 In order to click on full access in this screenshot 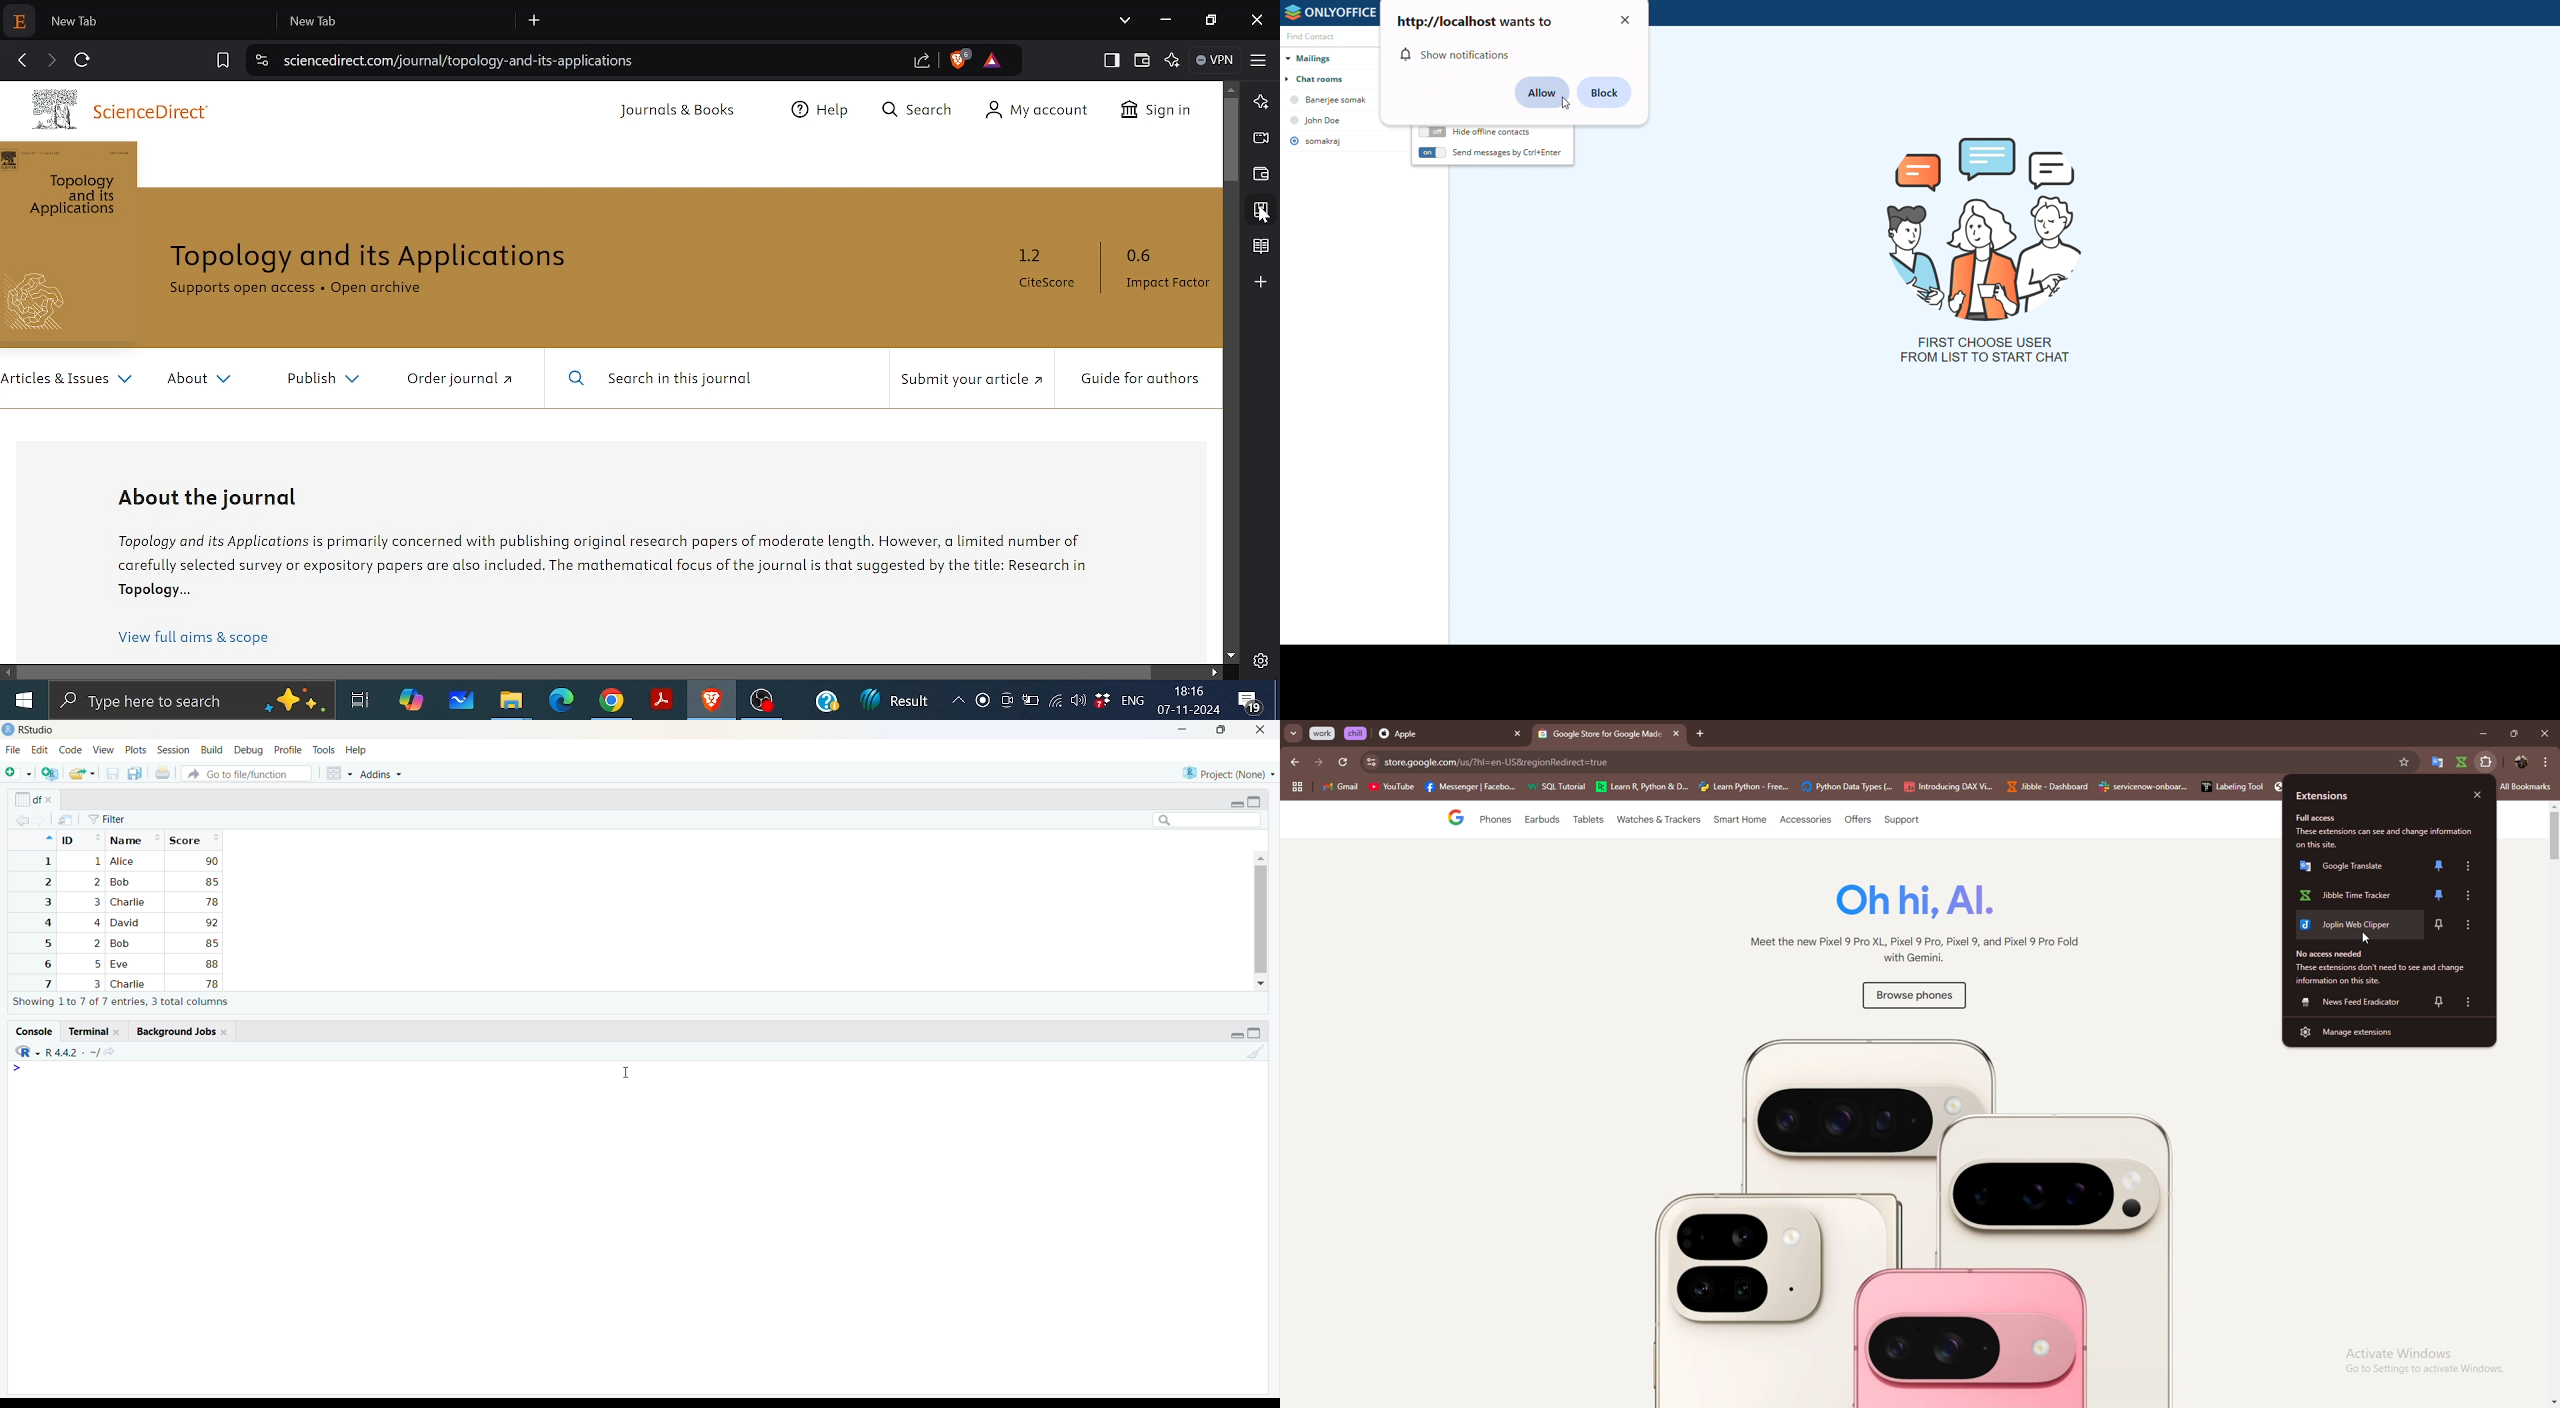, I will do `click(2323, 818)`.